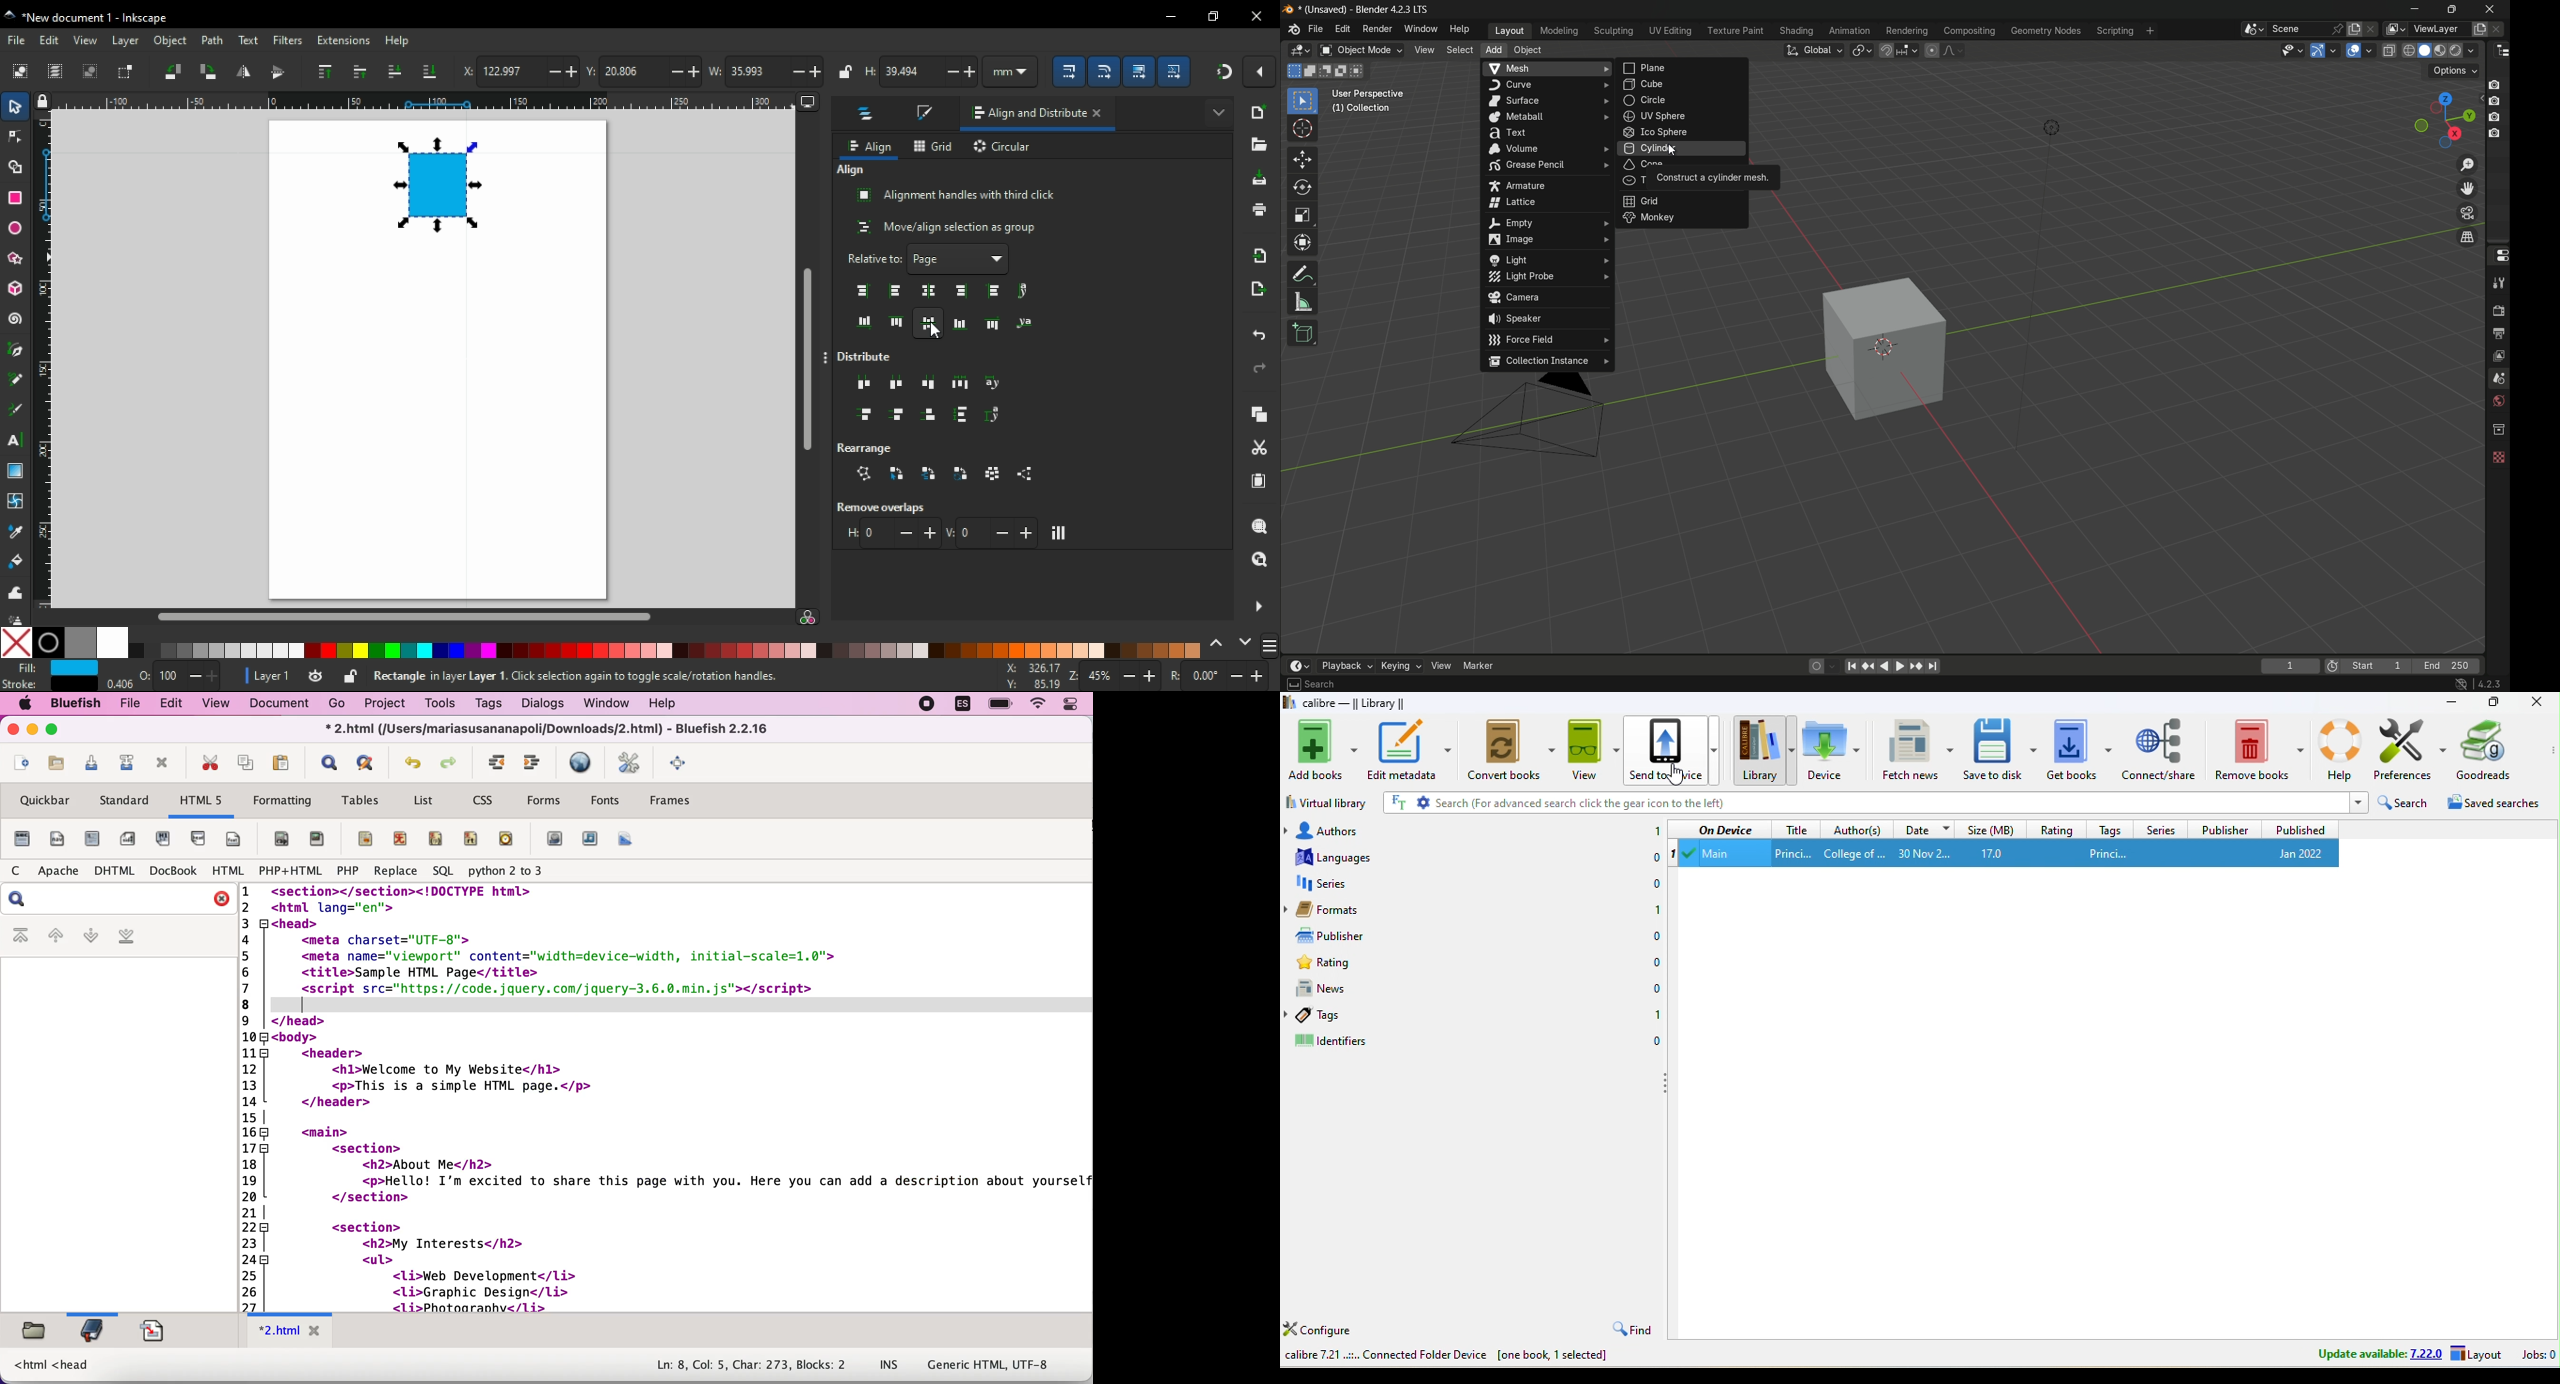 The width and height of the screenshot is (2576, 1400). I want to click on unsaved blender 4.2.3 lts, so click(1368, 8).